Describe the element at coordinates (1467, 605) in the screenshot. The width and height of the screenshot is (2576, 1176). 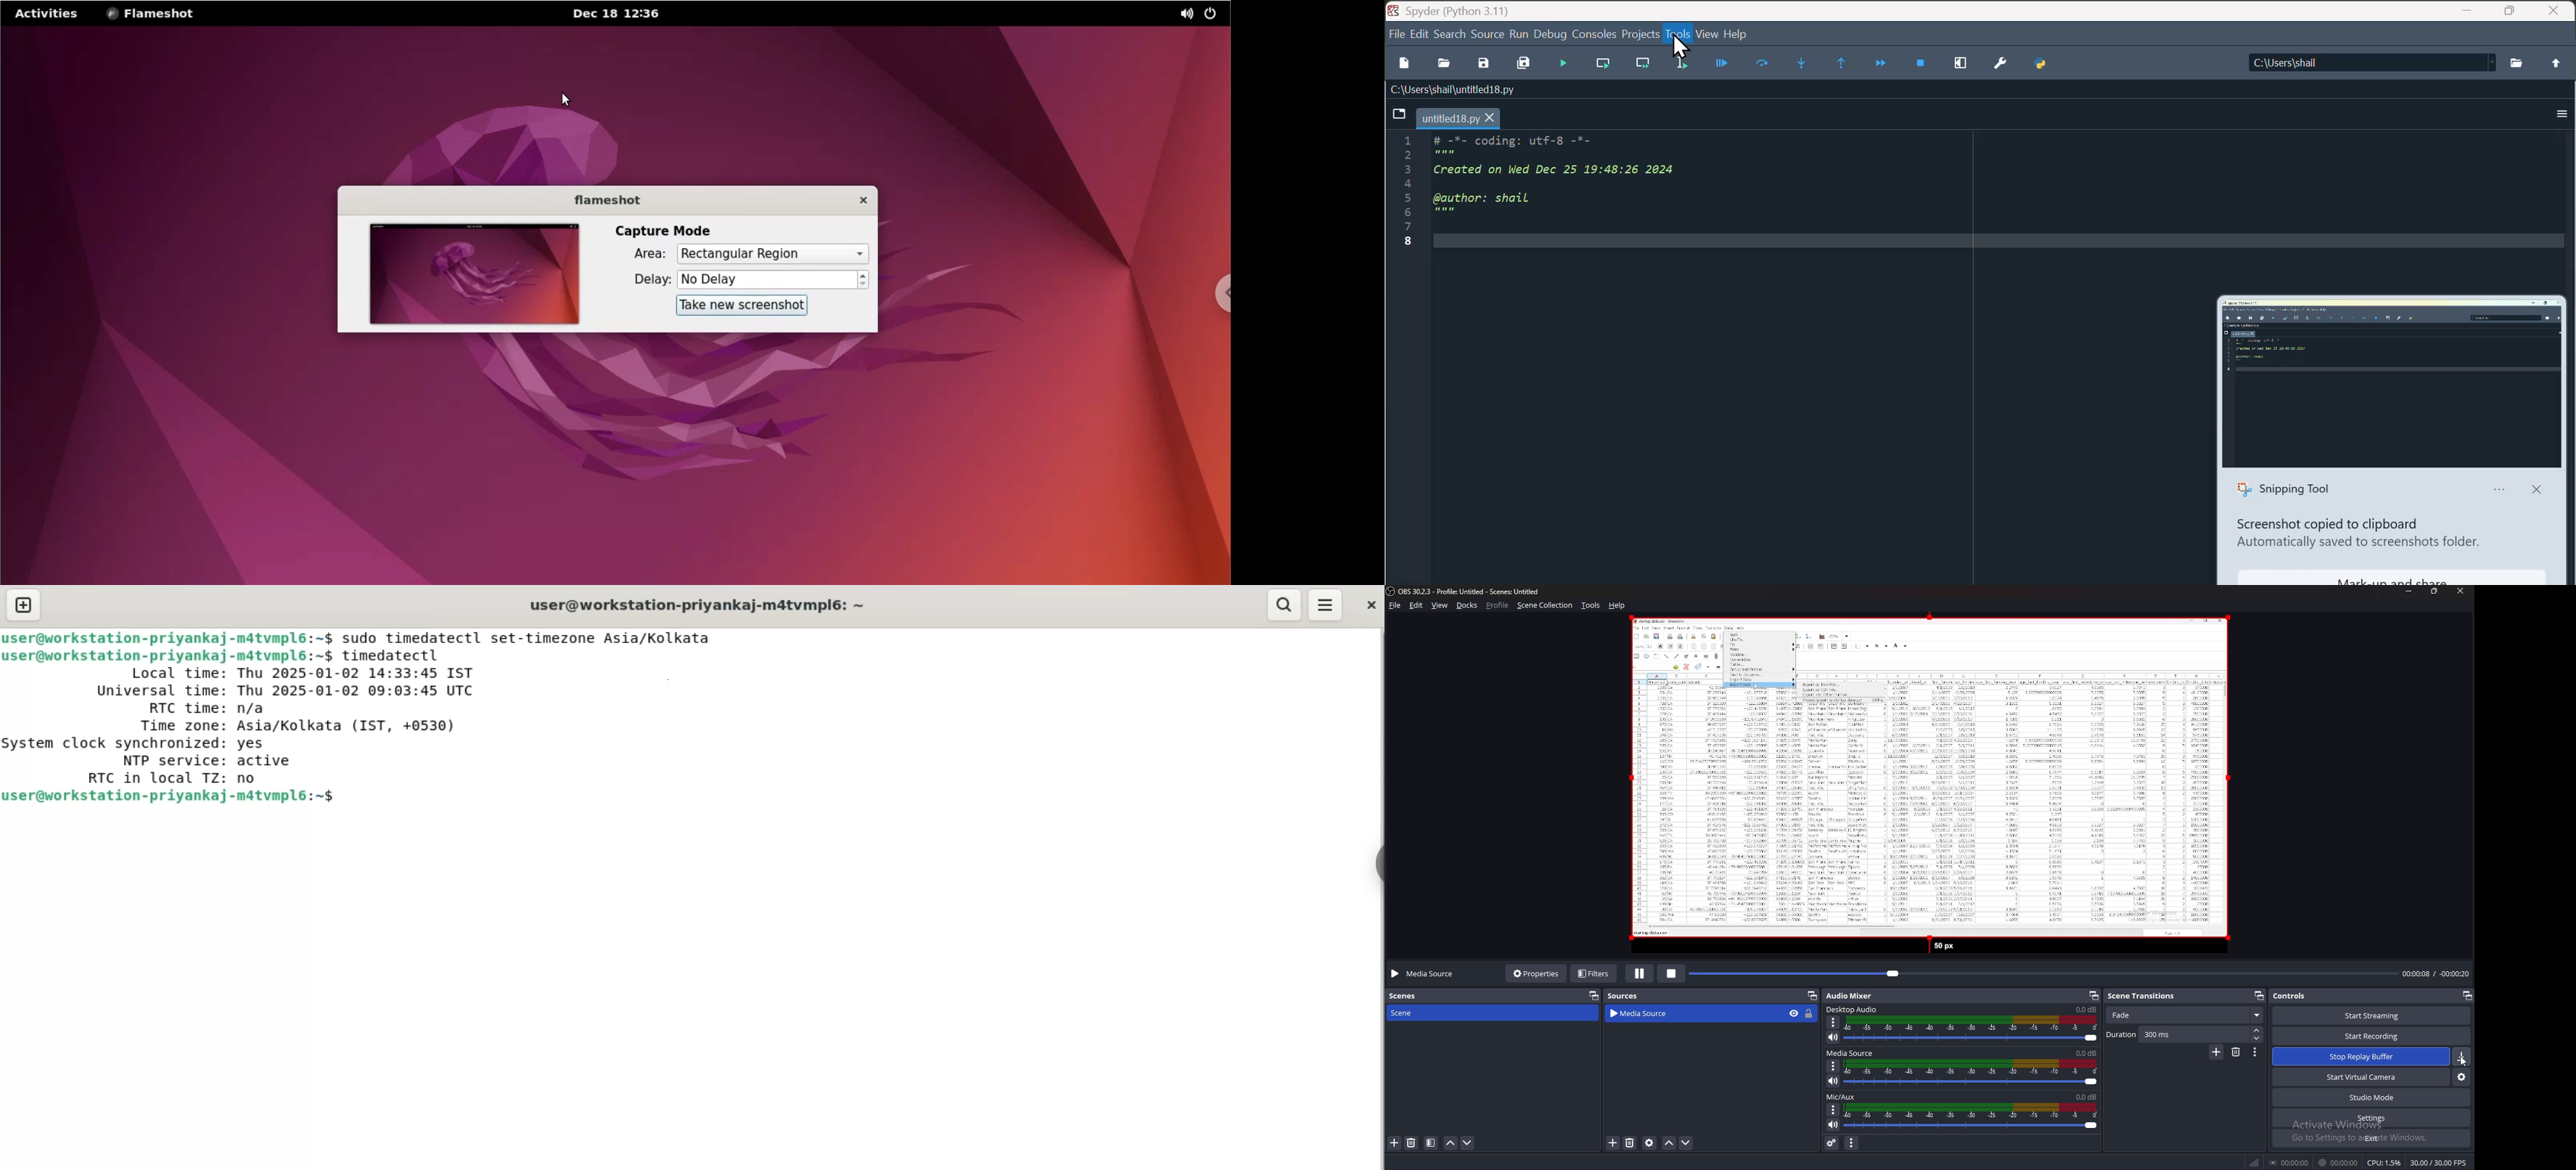
I see `docks` at that location.